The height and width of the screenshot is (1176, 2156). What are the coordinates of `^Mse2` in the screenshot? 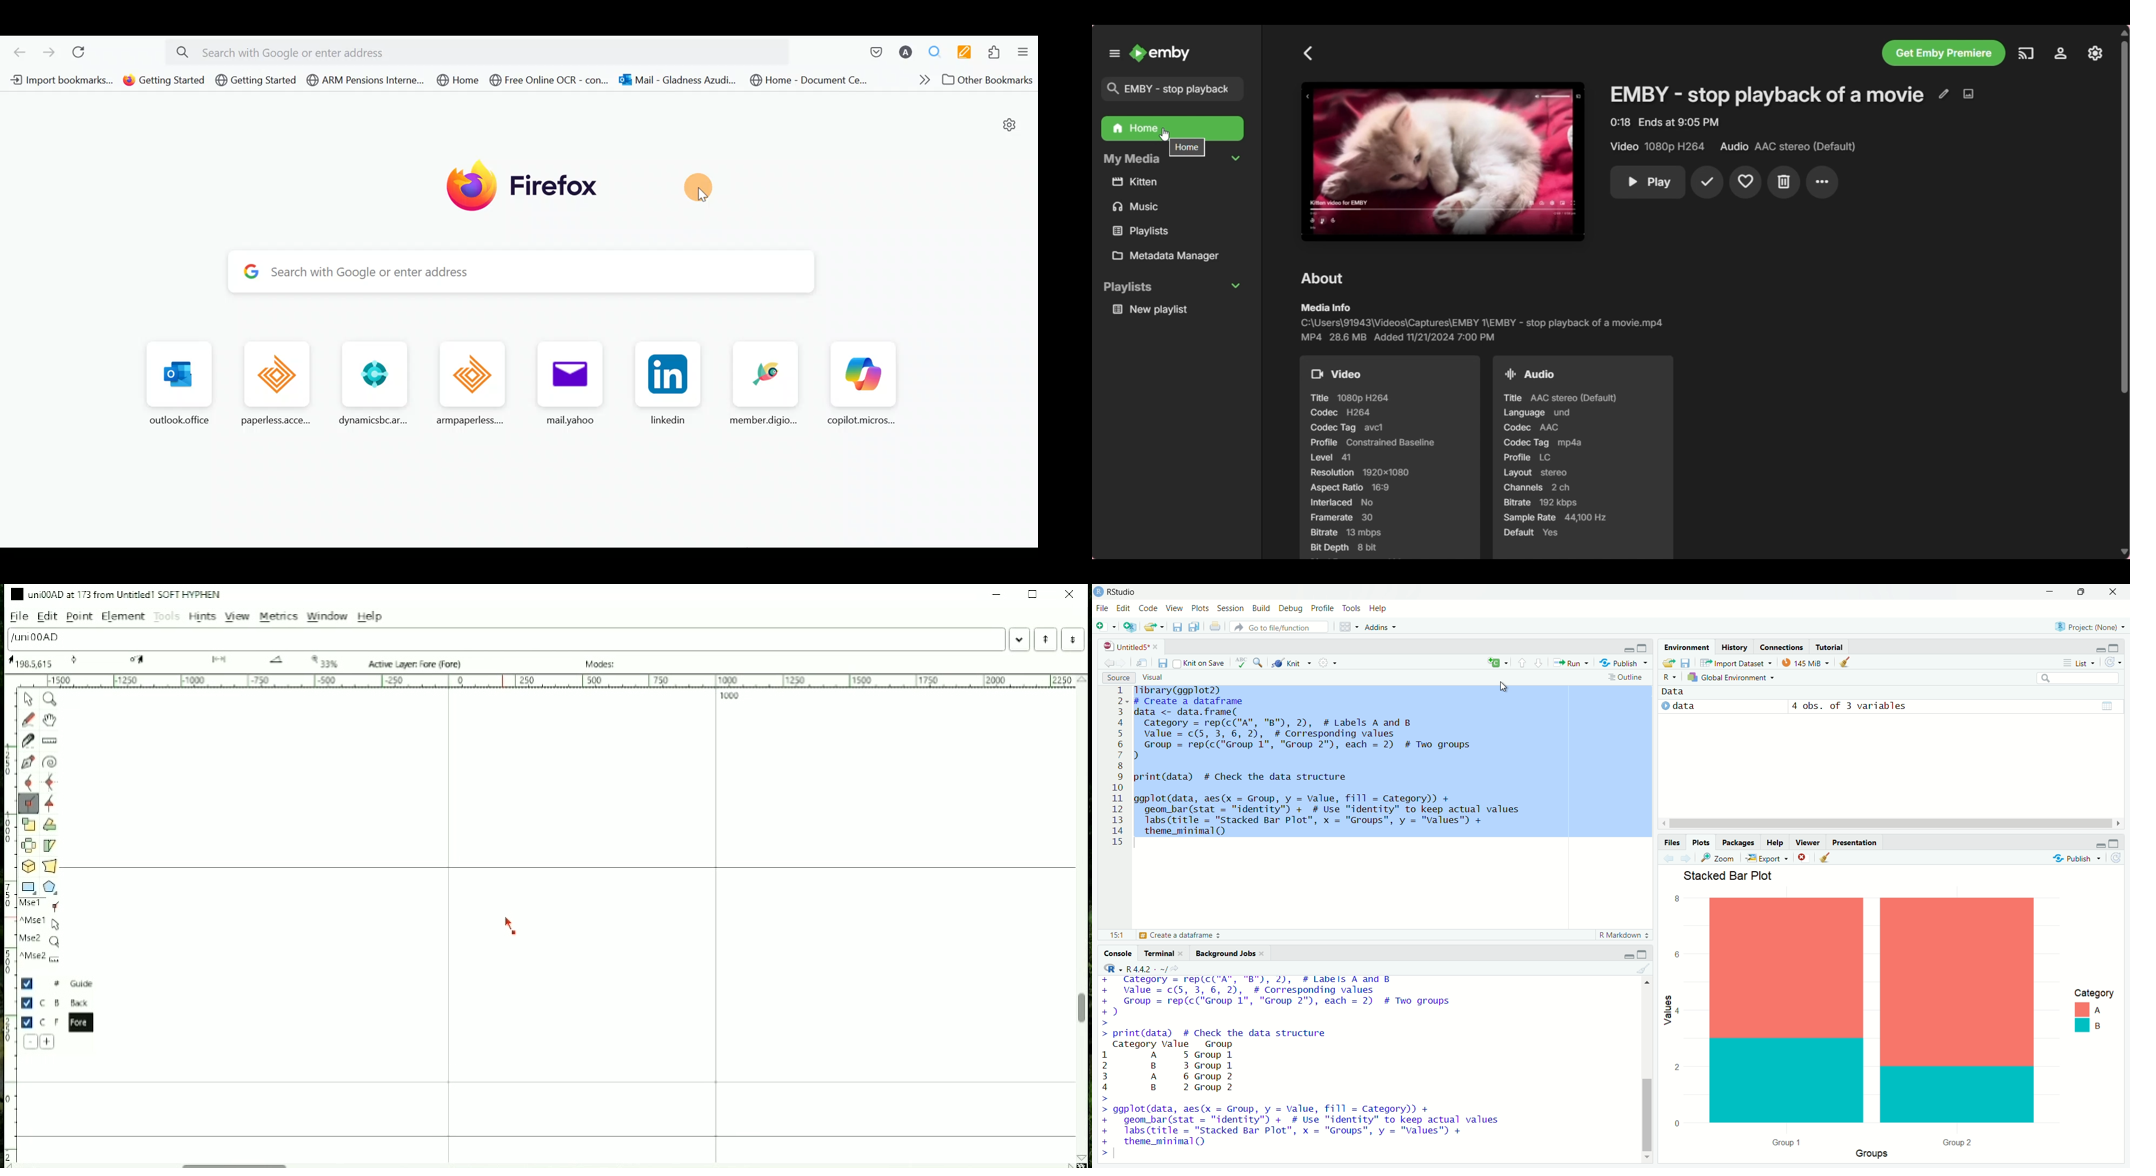 It's located at (42, 958).